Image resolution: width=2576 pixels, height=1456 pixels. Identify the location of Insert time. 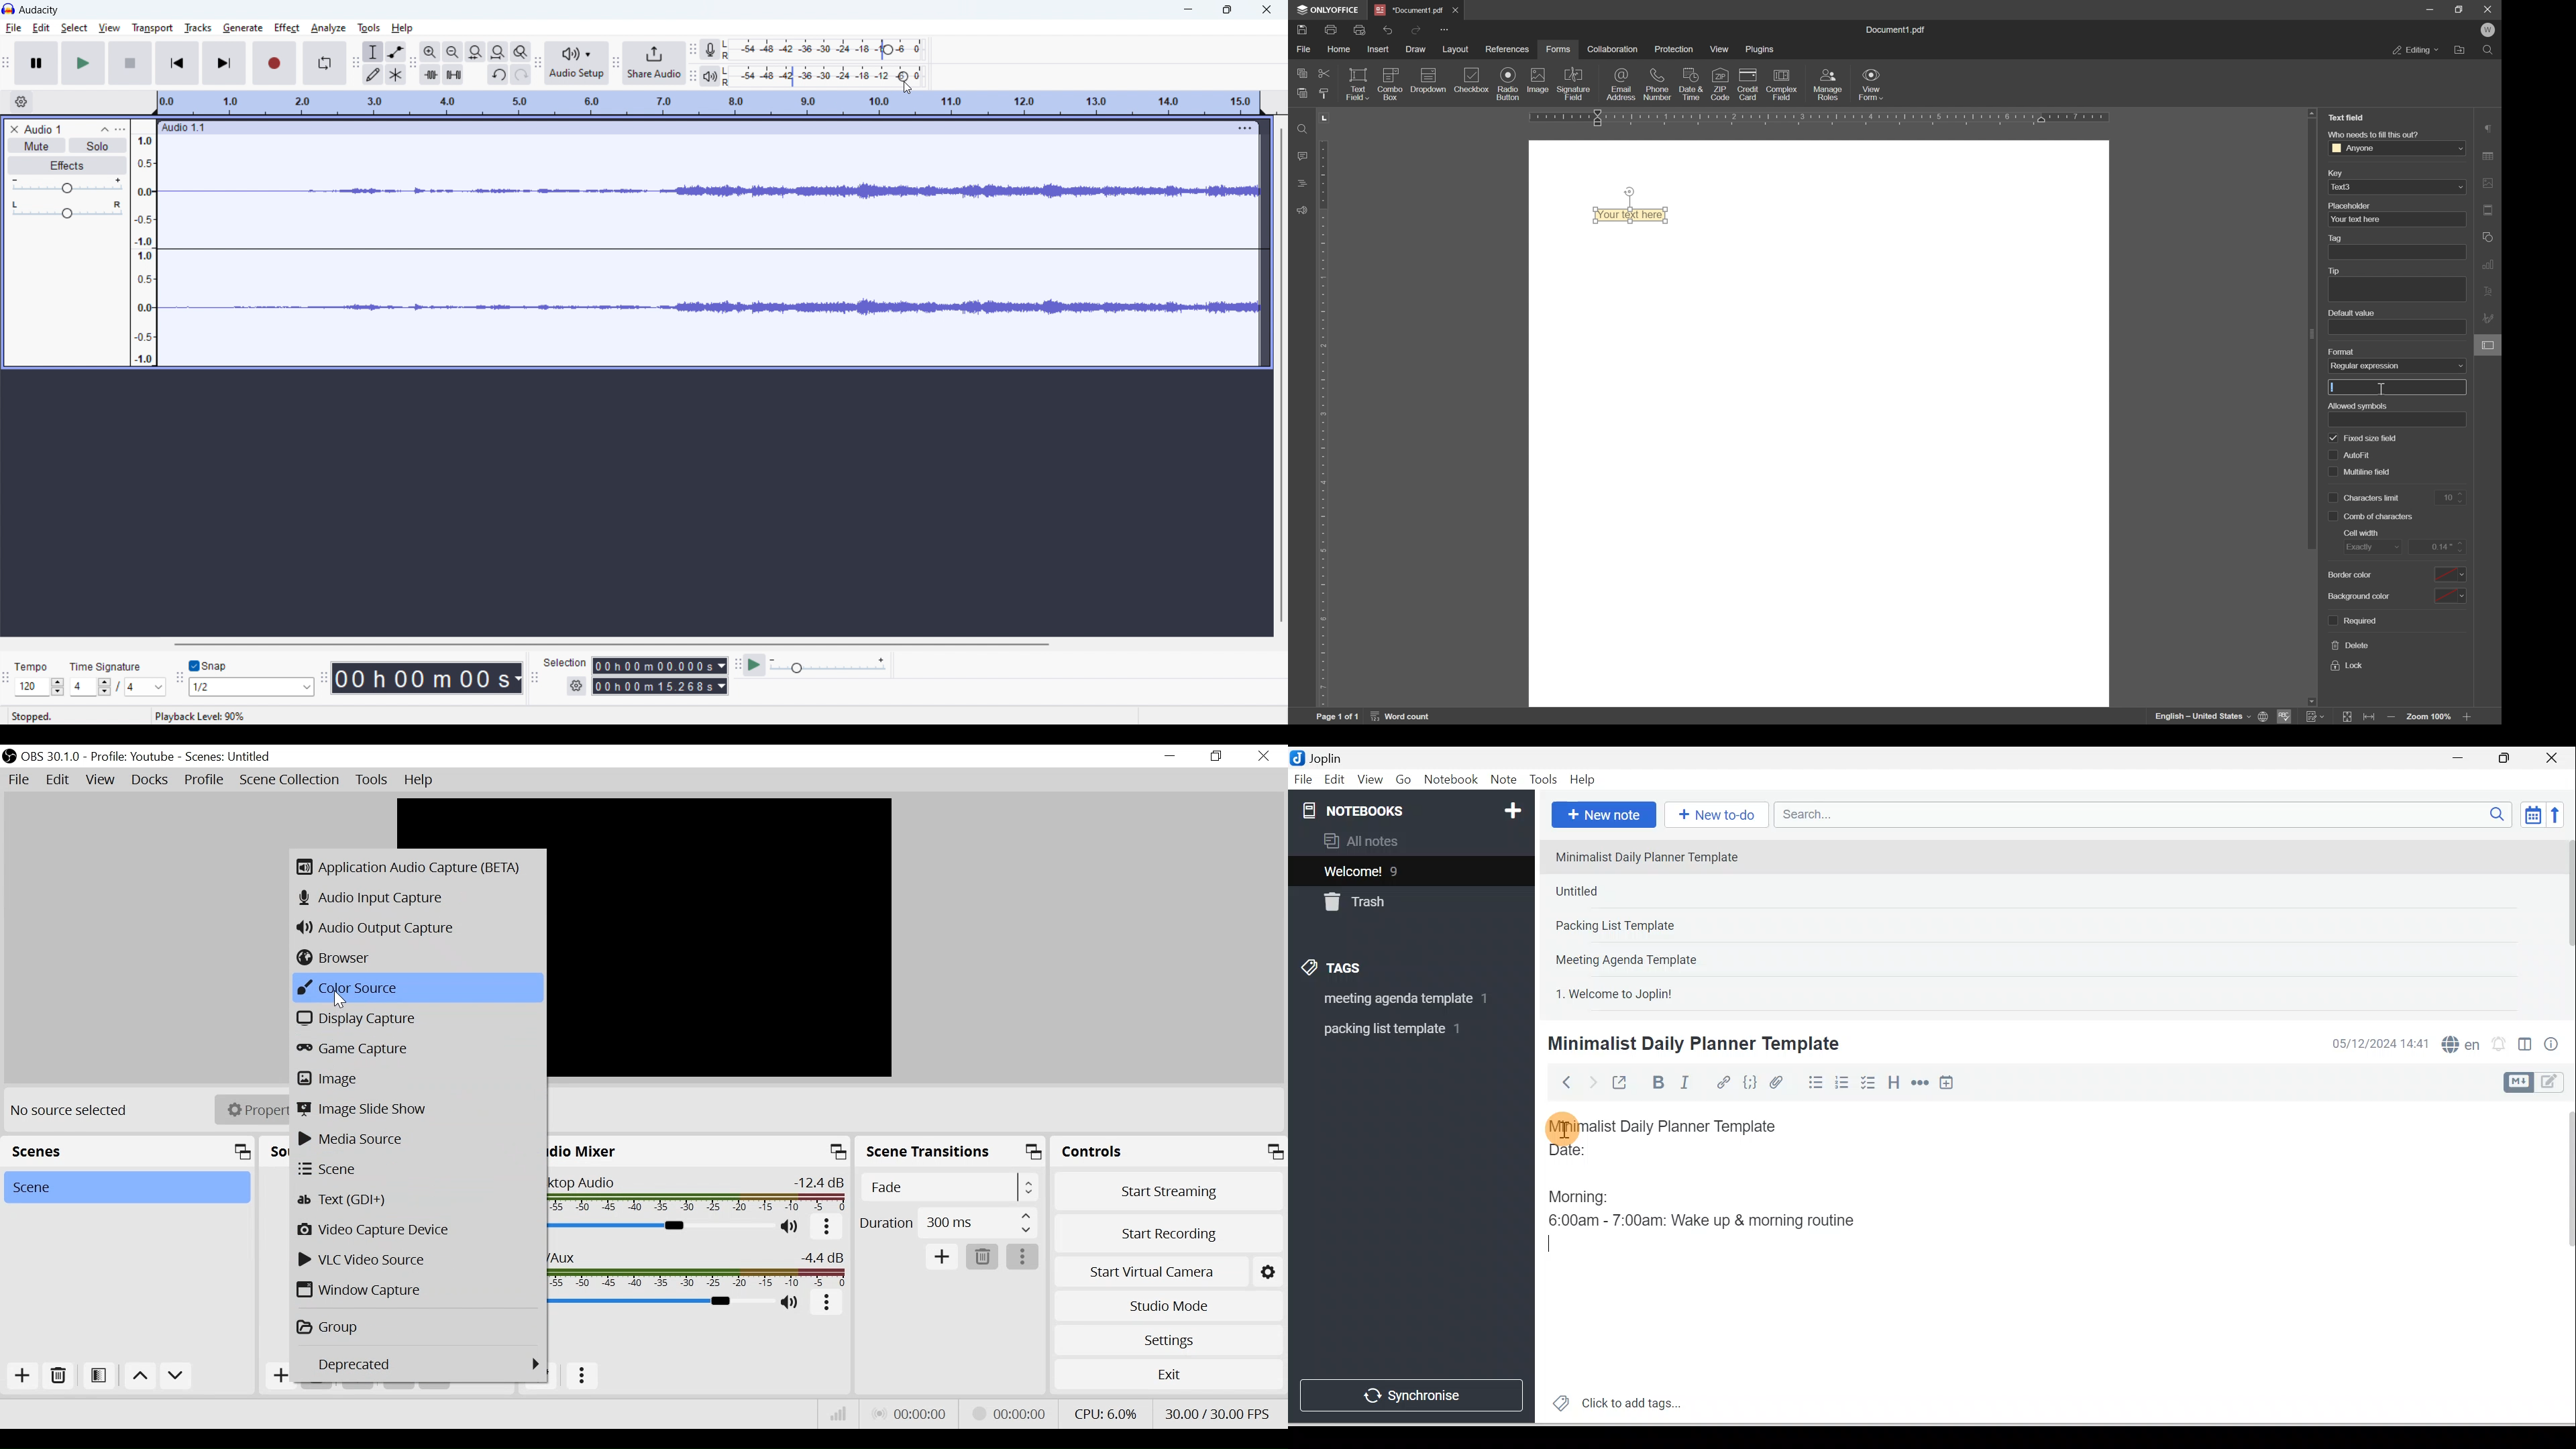
(1946, 1083).